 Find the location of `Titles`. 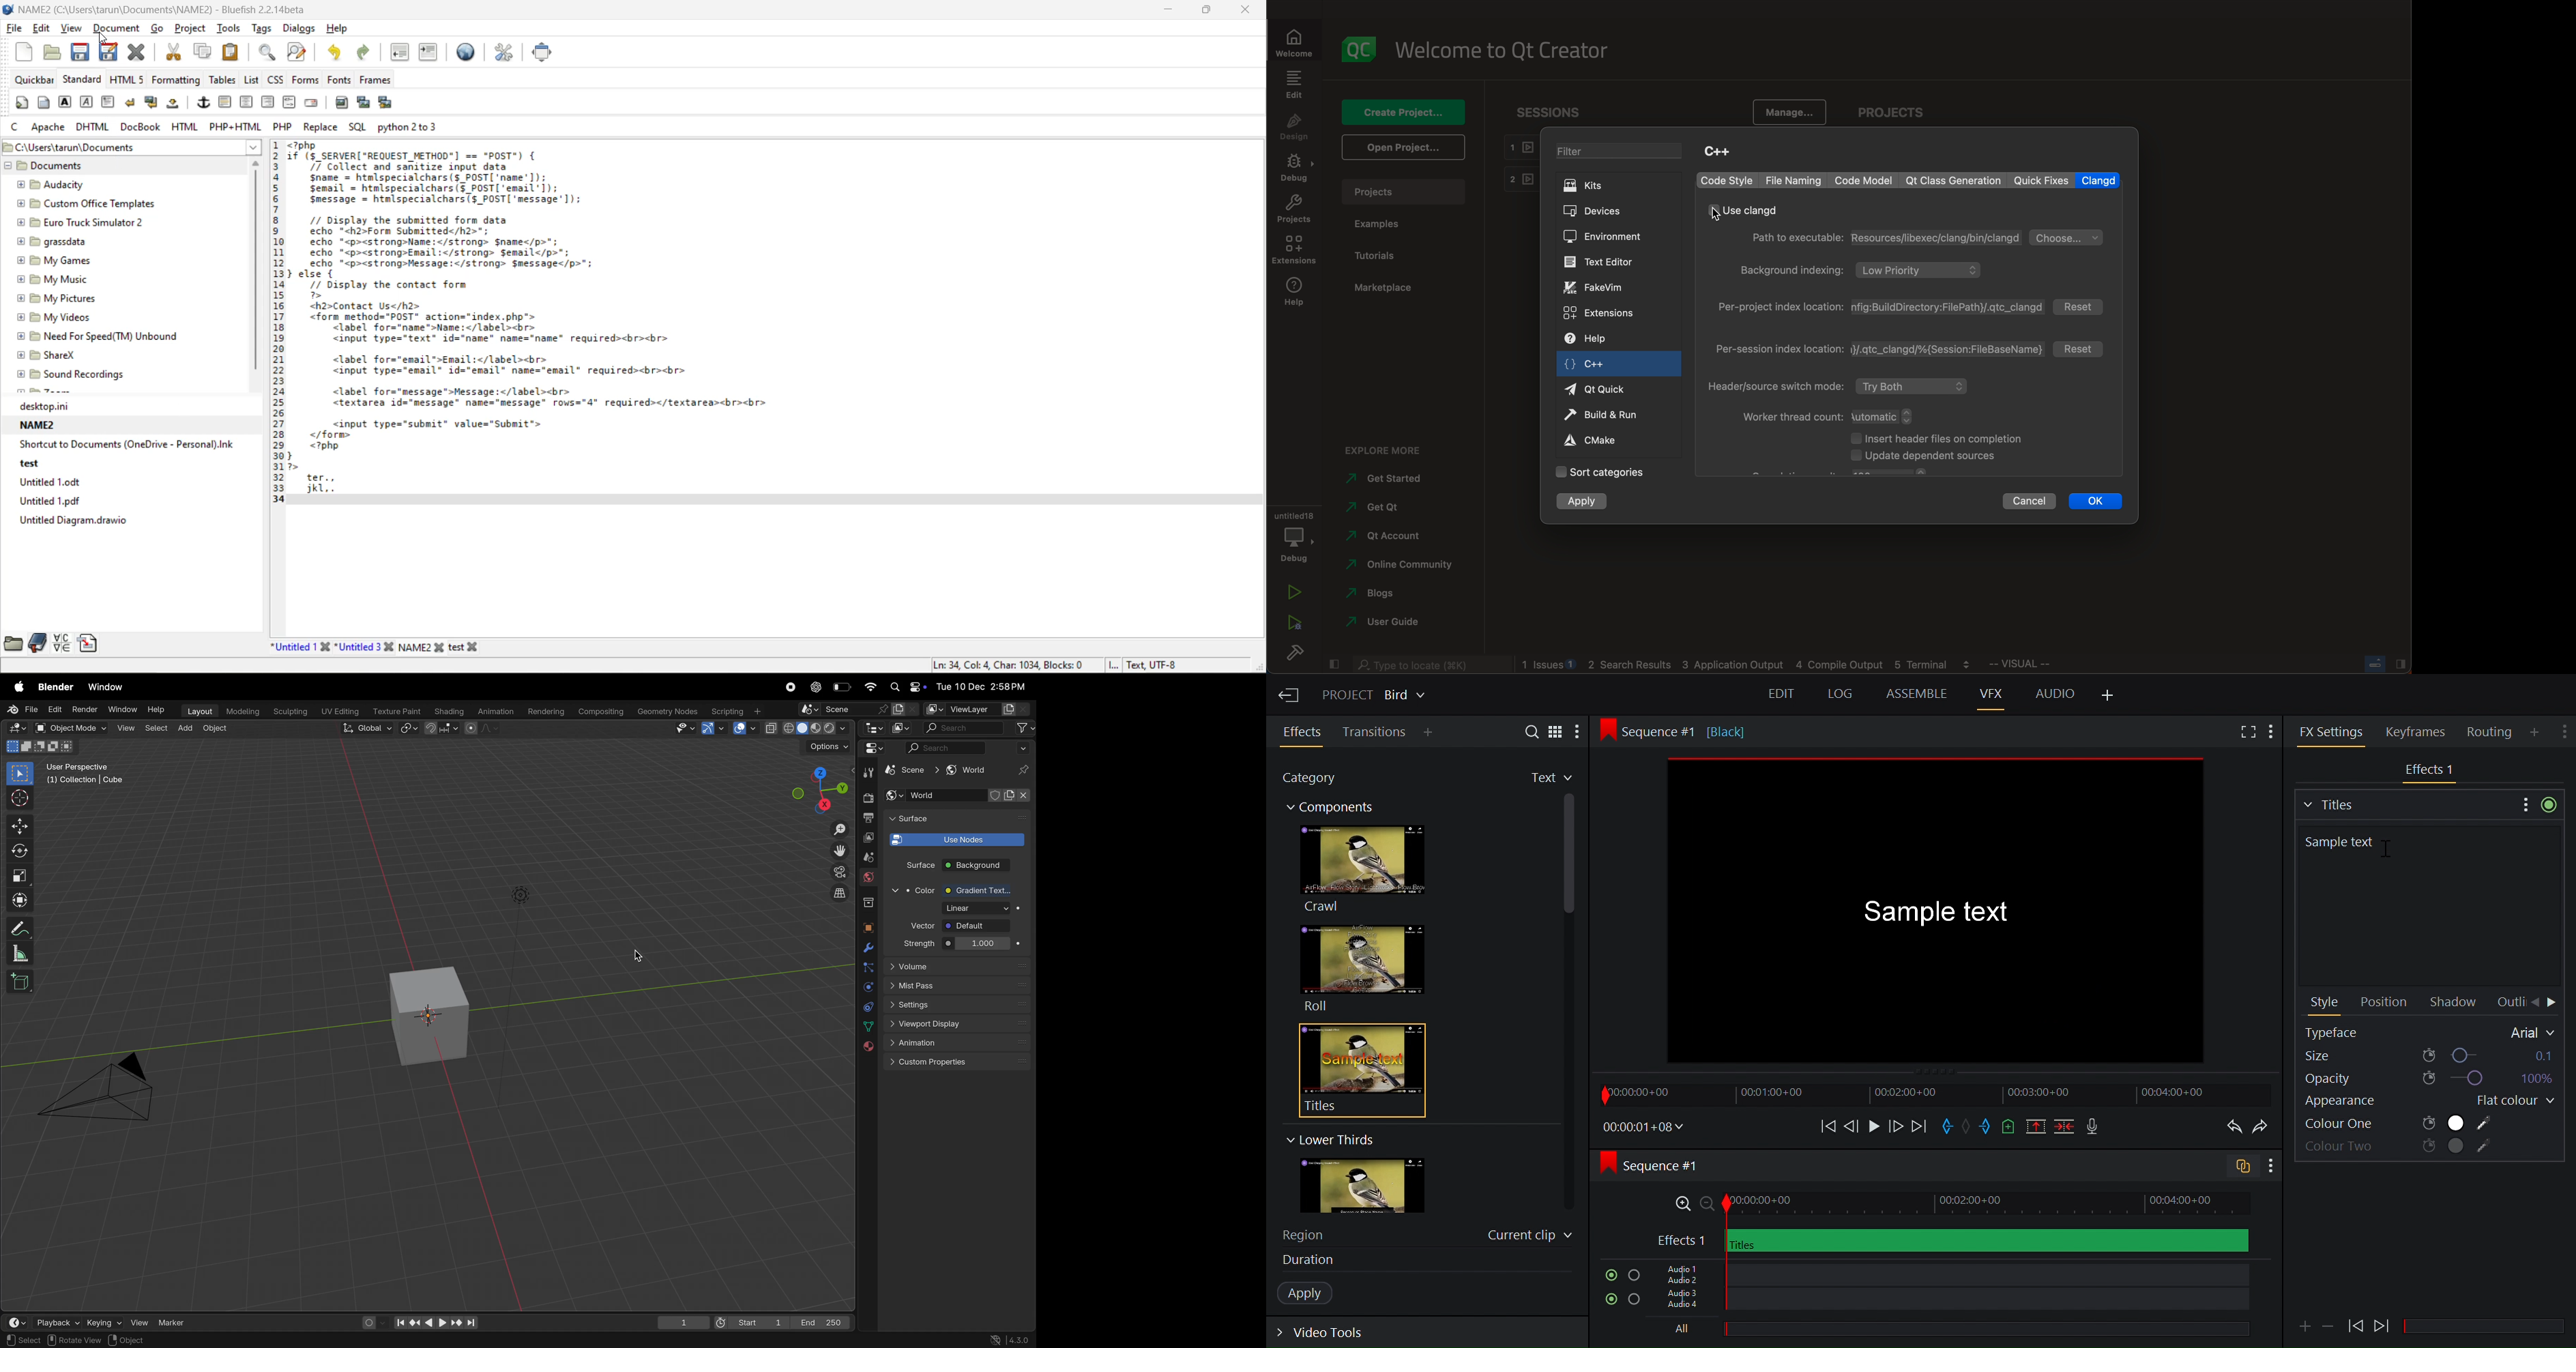

Titles is located at coordinates (2405, 803).